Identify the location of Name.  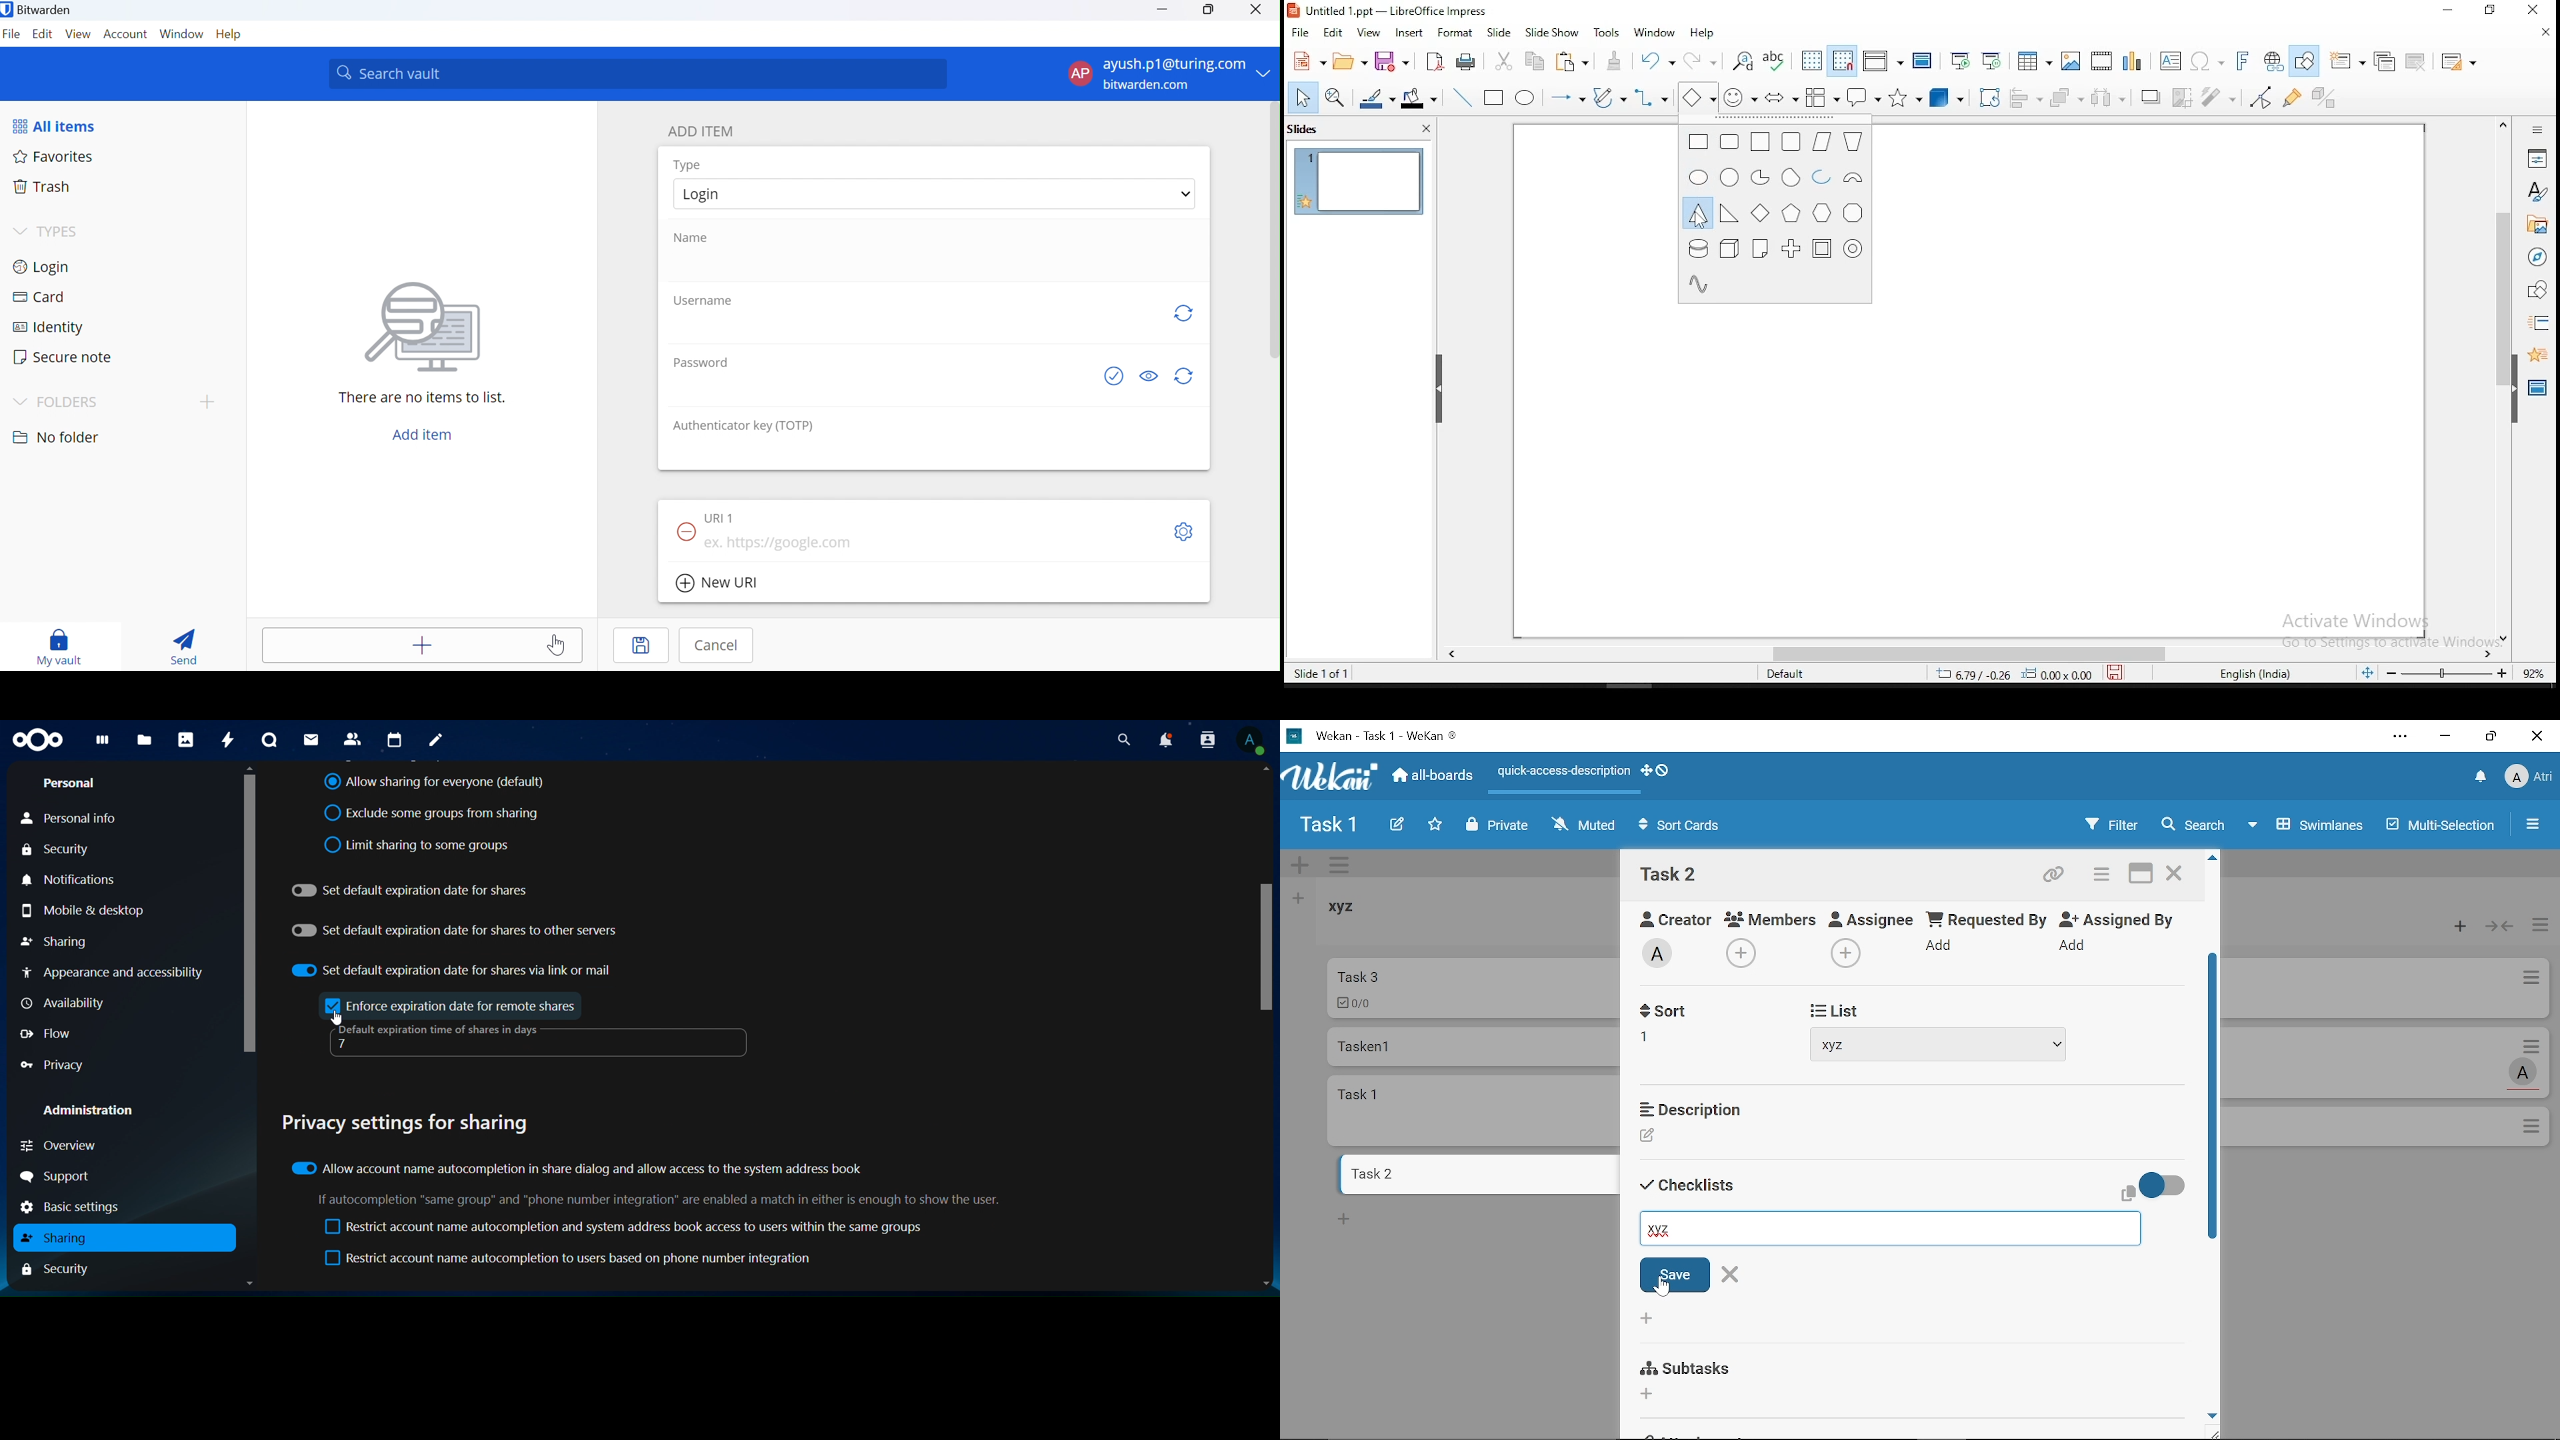
(698, 237).